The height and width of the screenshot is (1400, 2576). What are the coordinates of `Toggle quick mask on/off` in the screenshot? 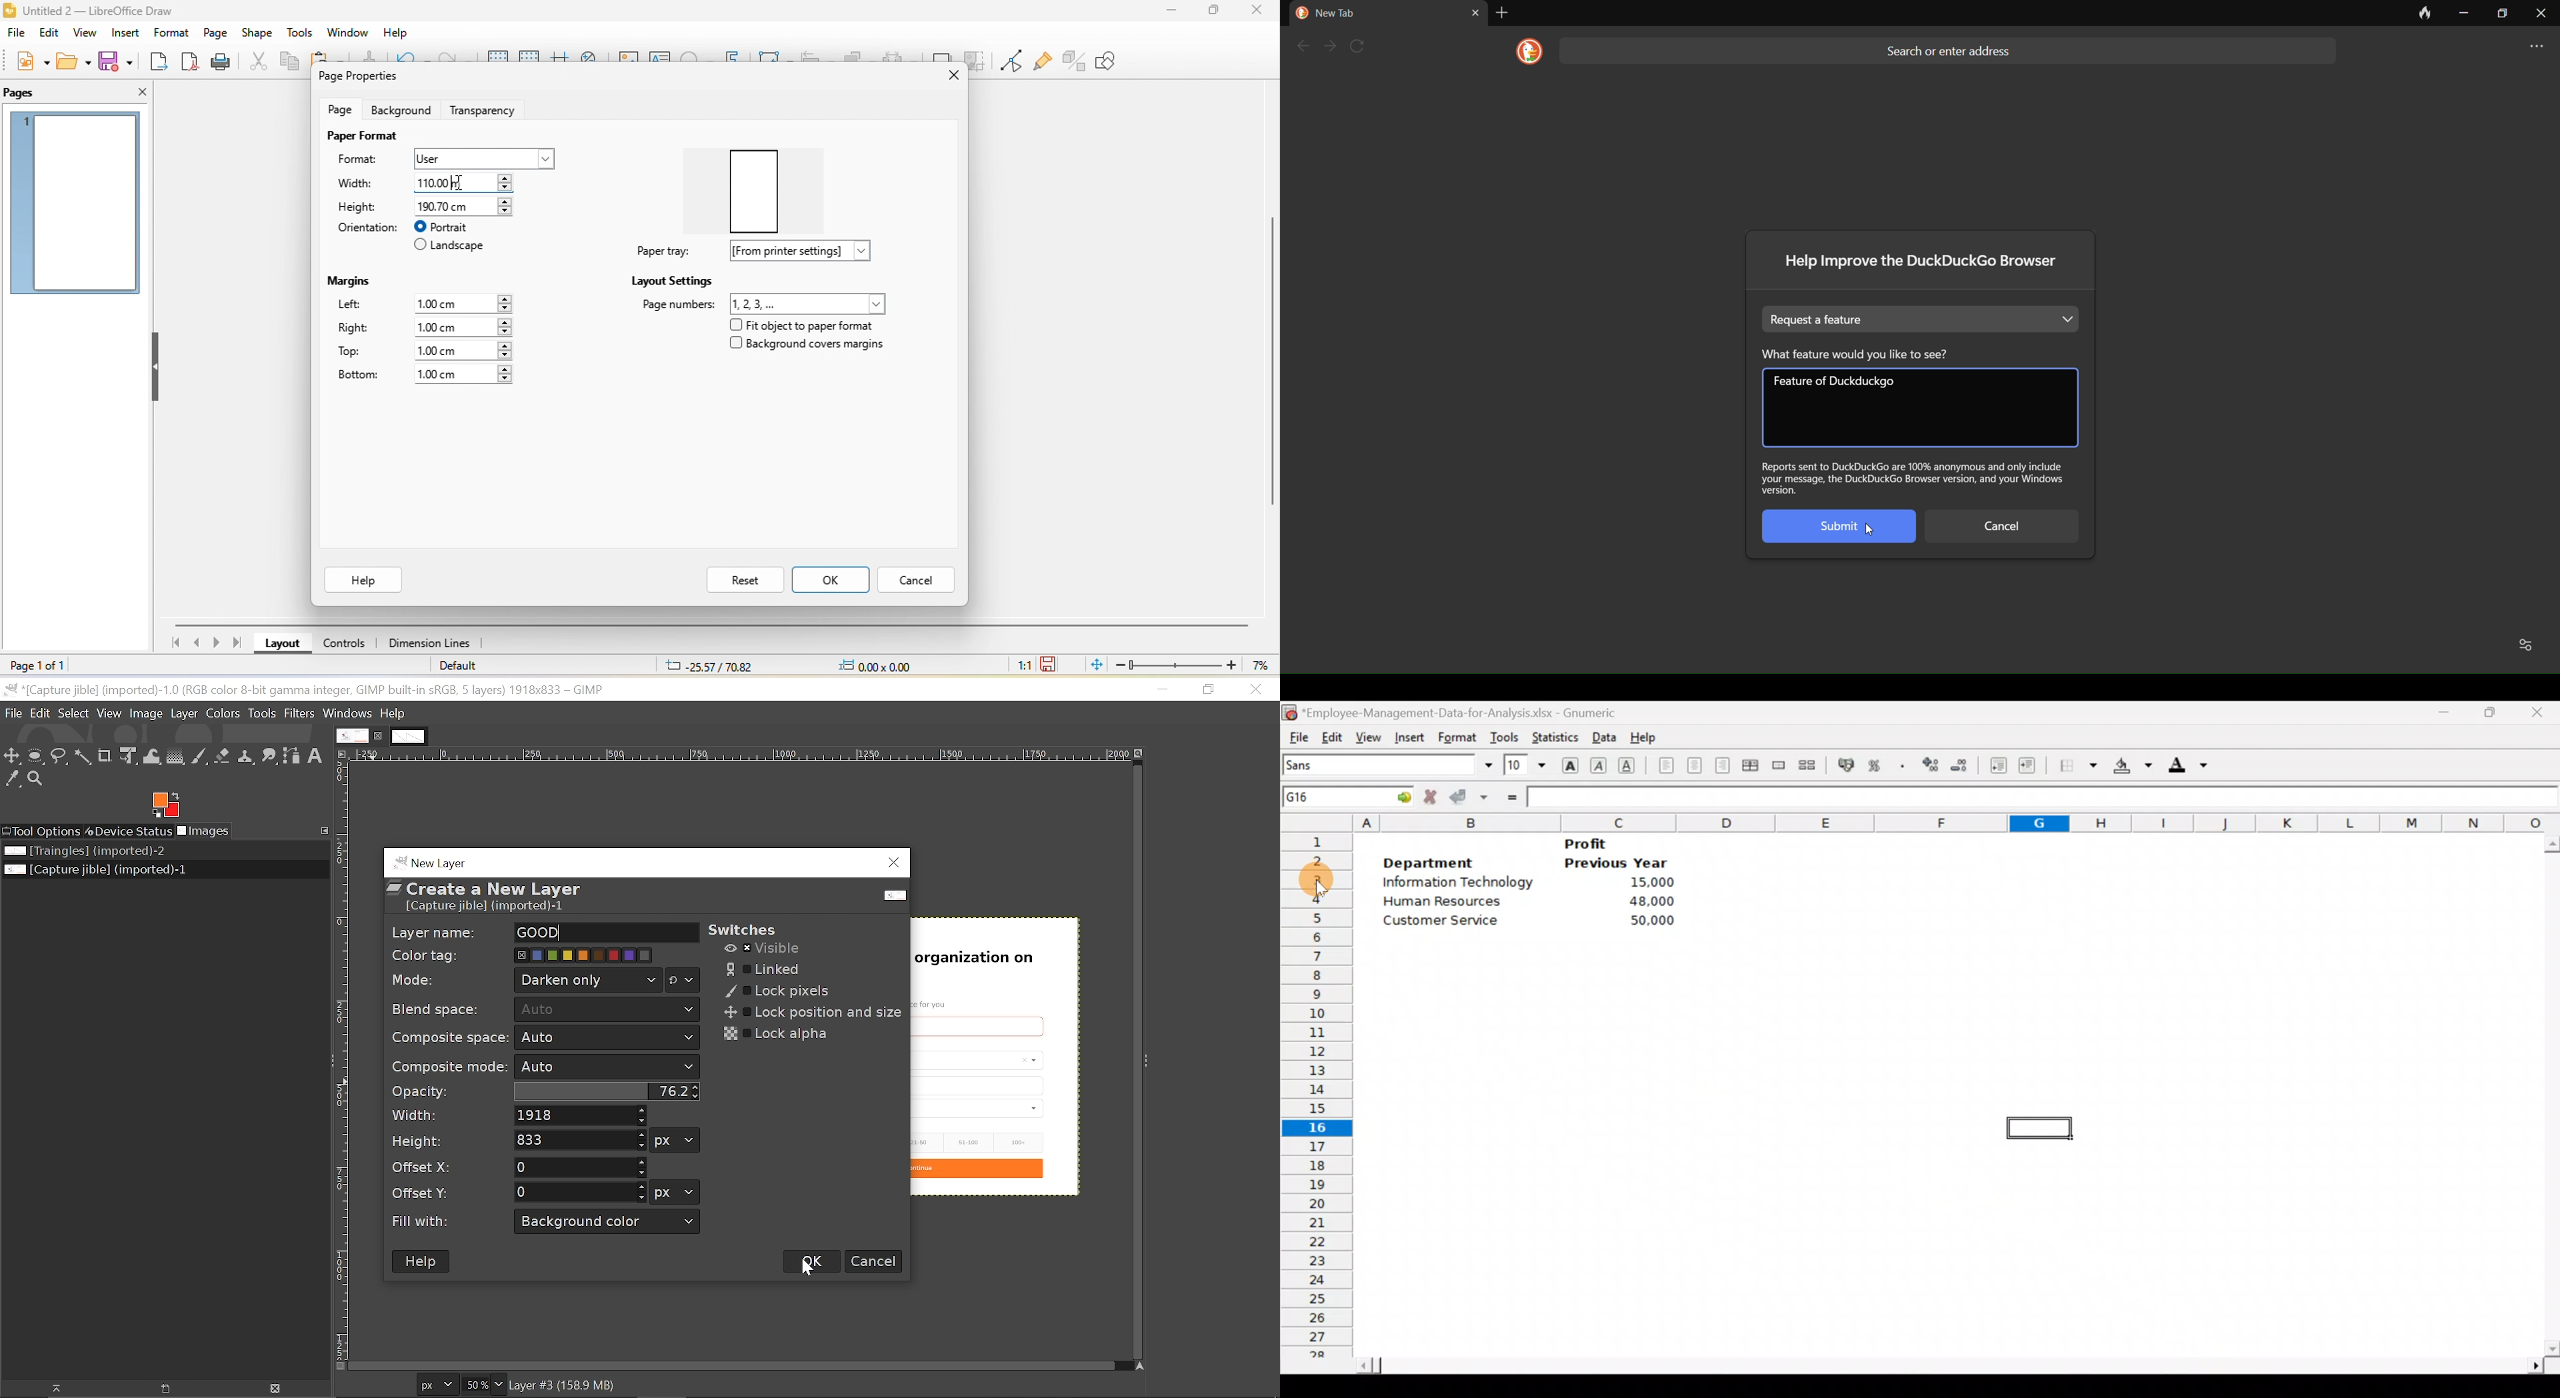 It's located at (339, 1366).